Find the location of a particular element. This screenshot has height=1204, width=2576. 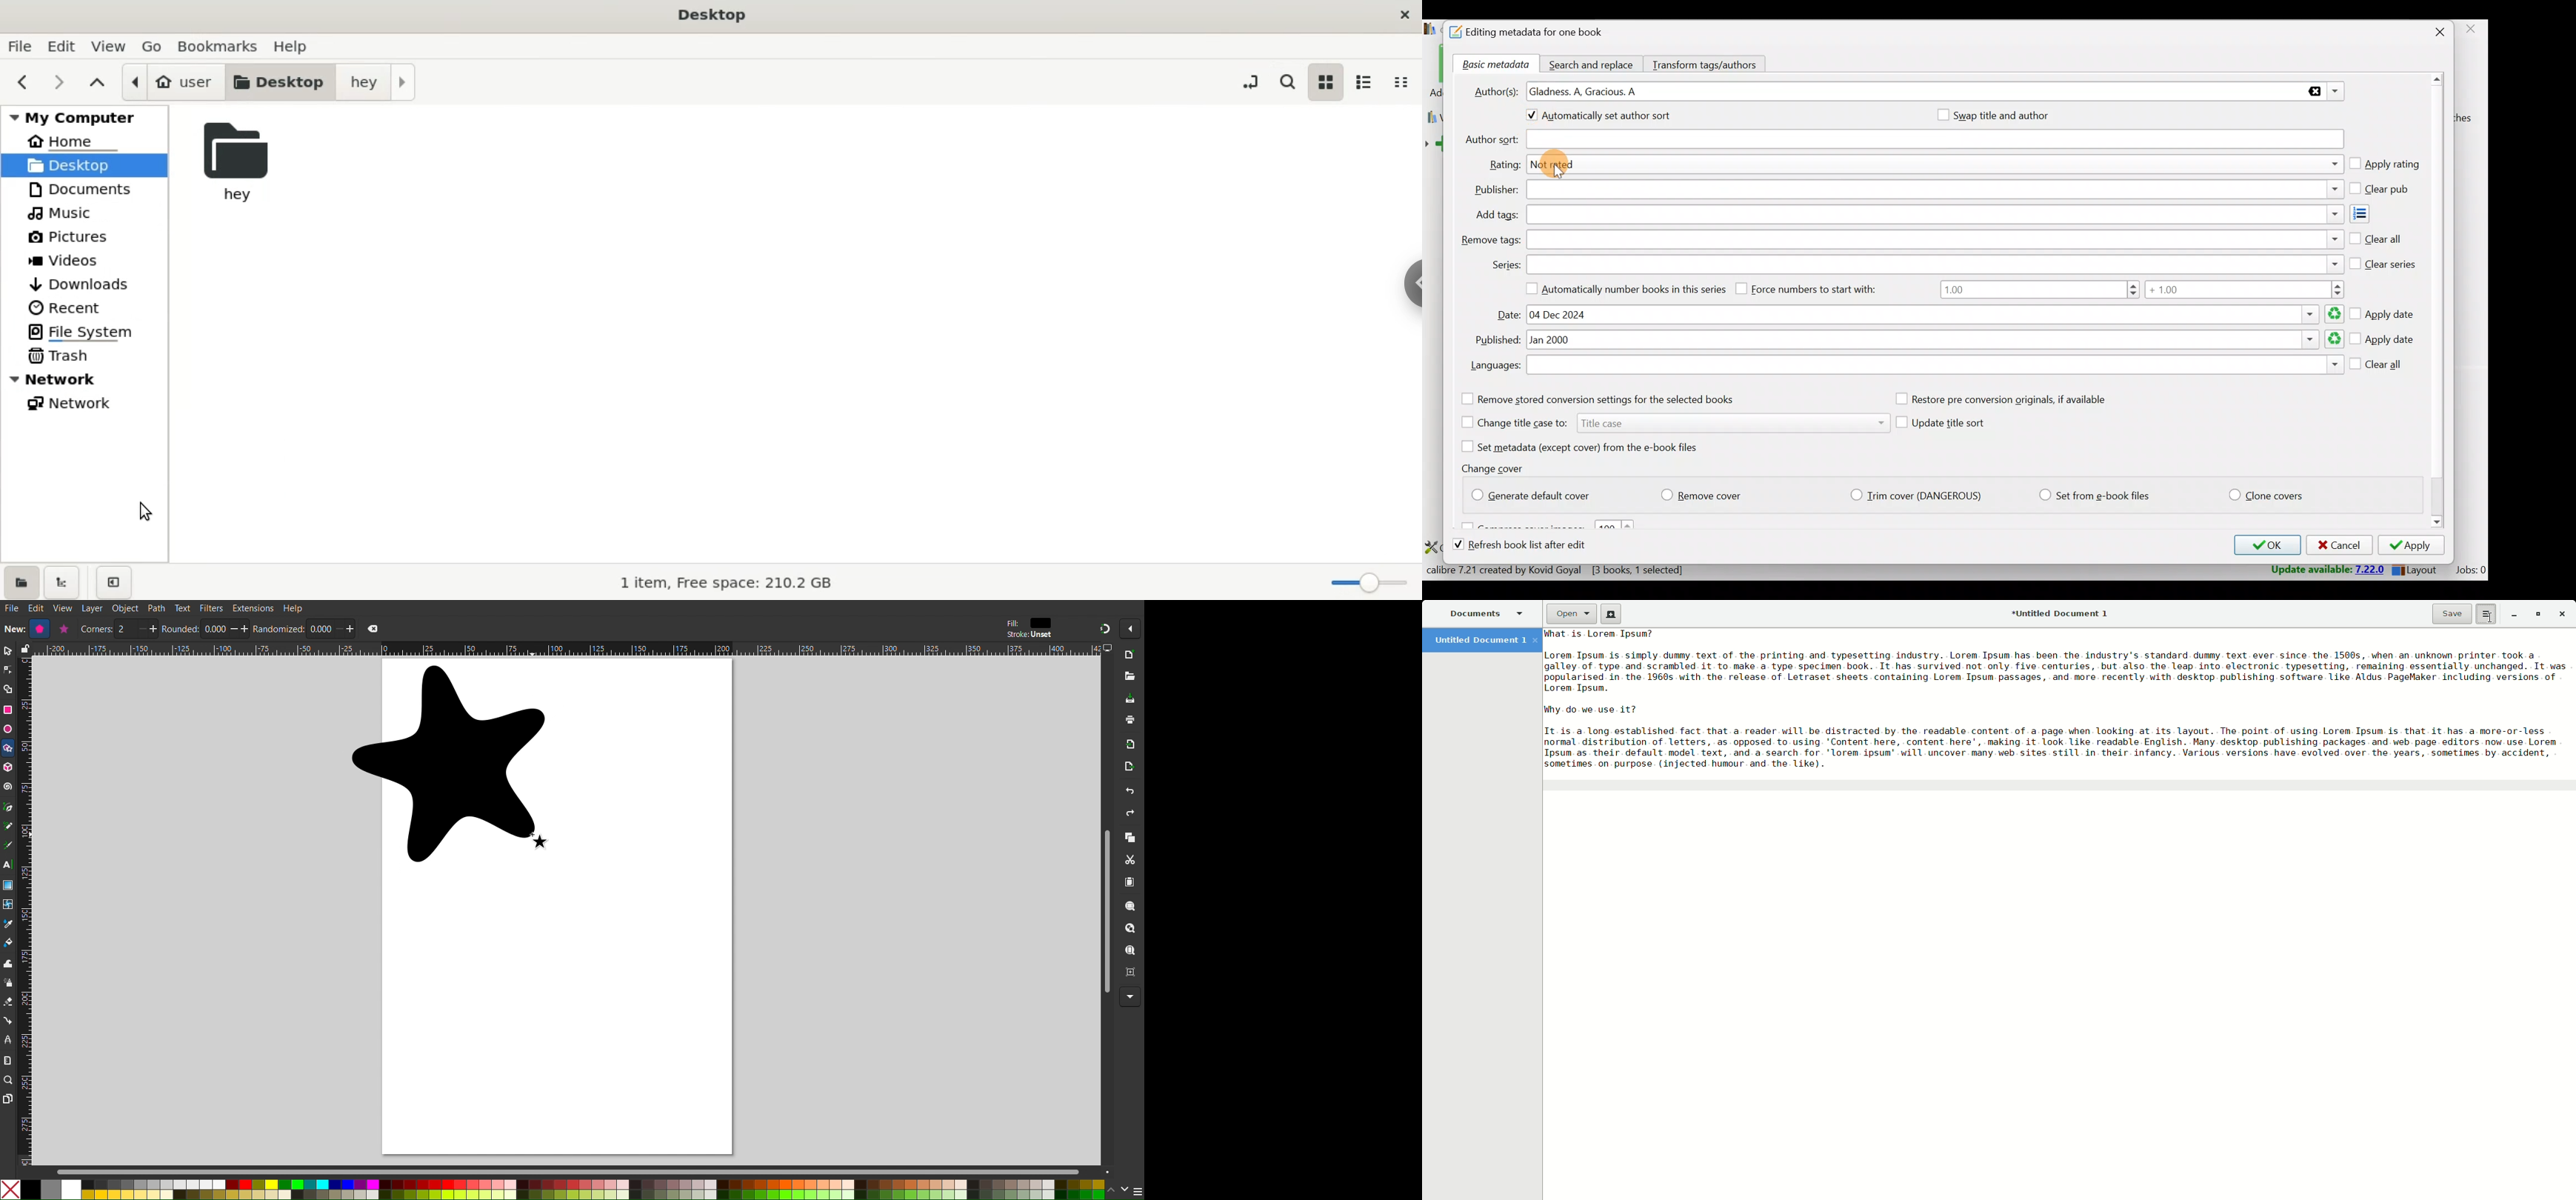

Transform tags/authors is located at coordinates (1709, 63).